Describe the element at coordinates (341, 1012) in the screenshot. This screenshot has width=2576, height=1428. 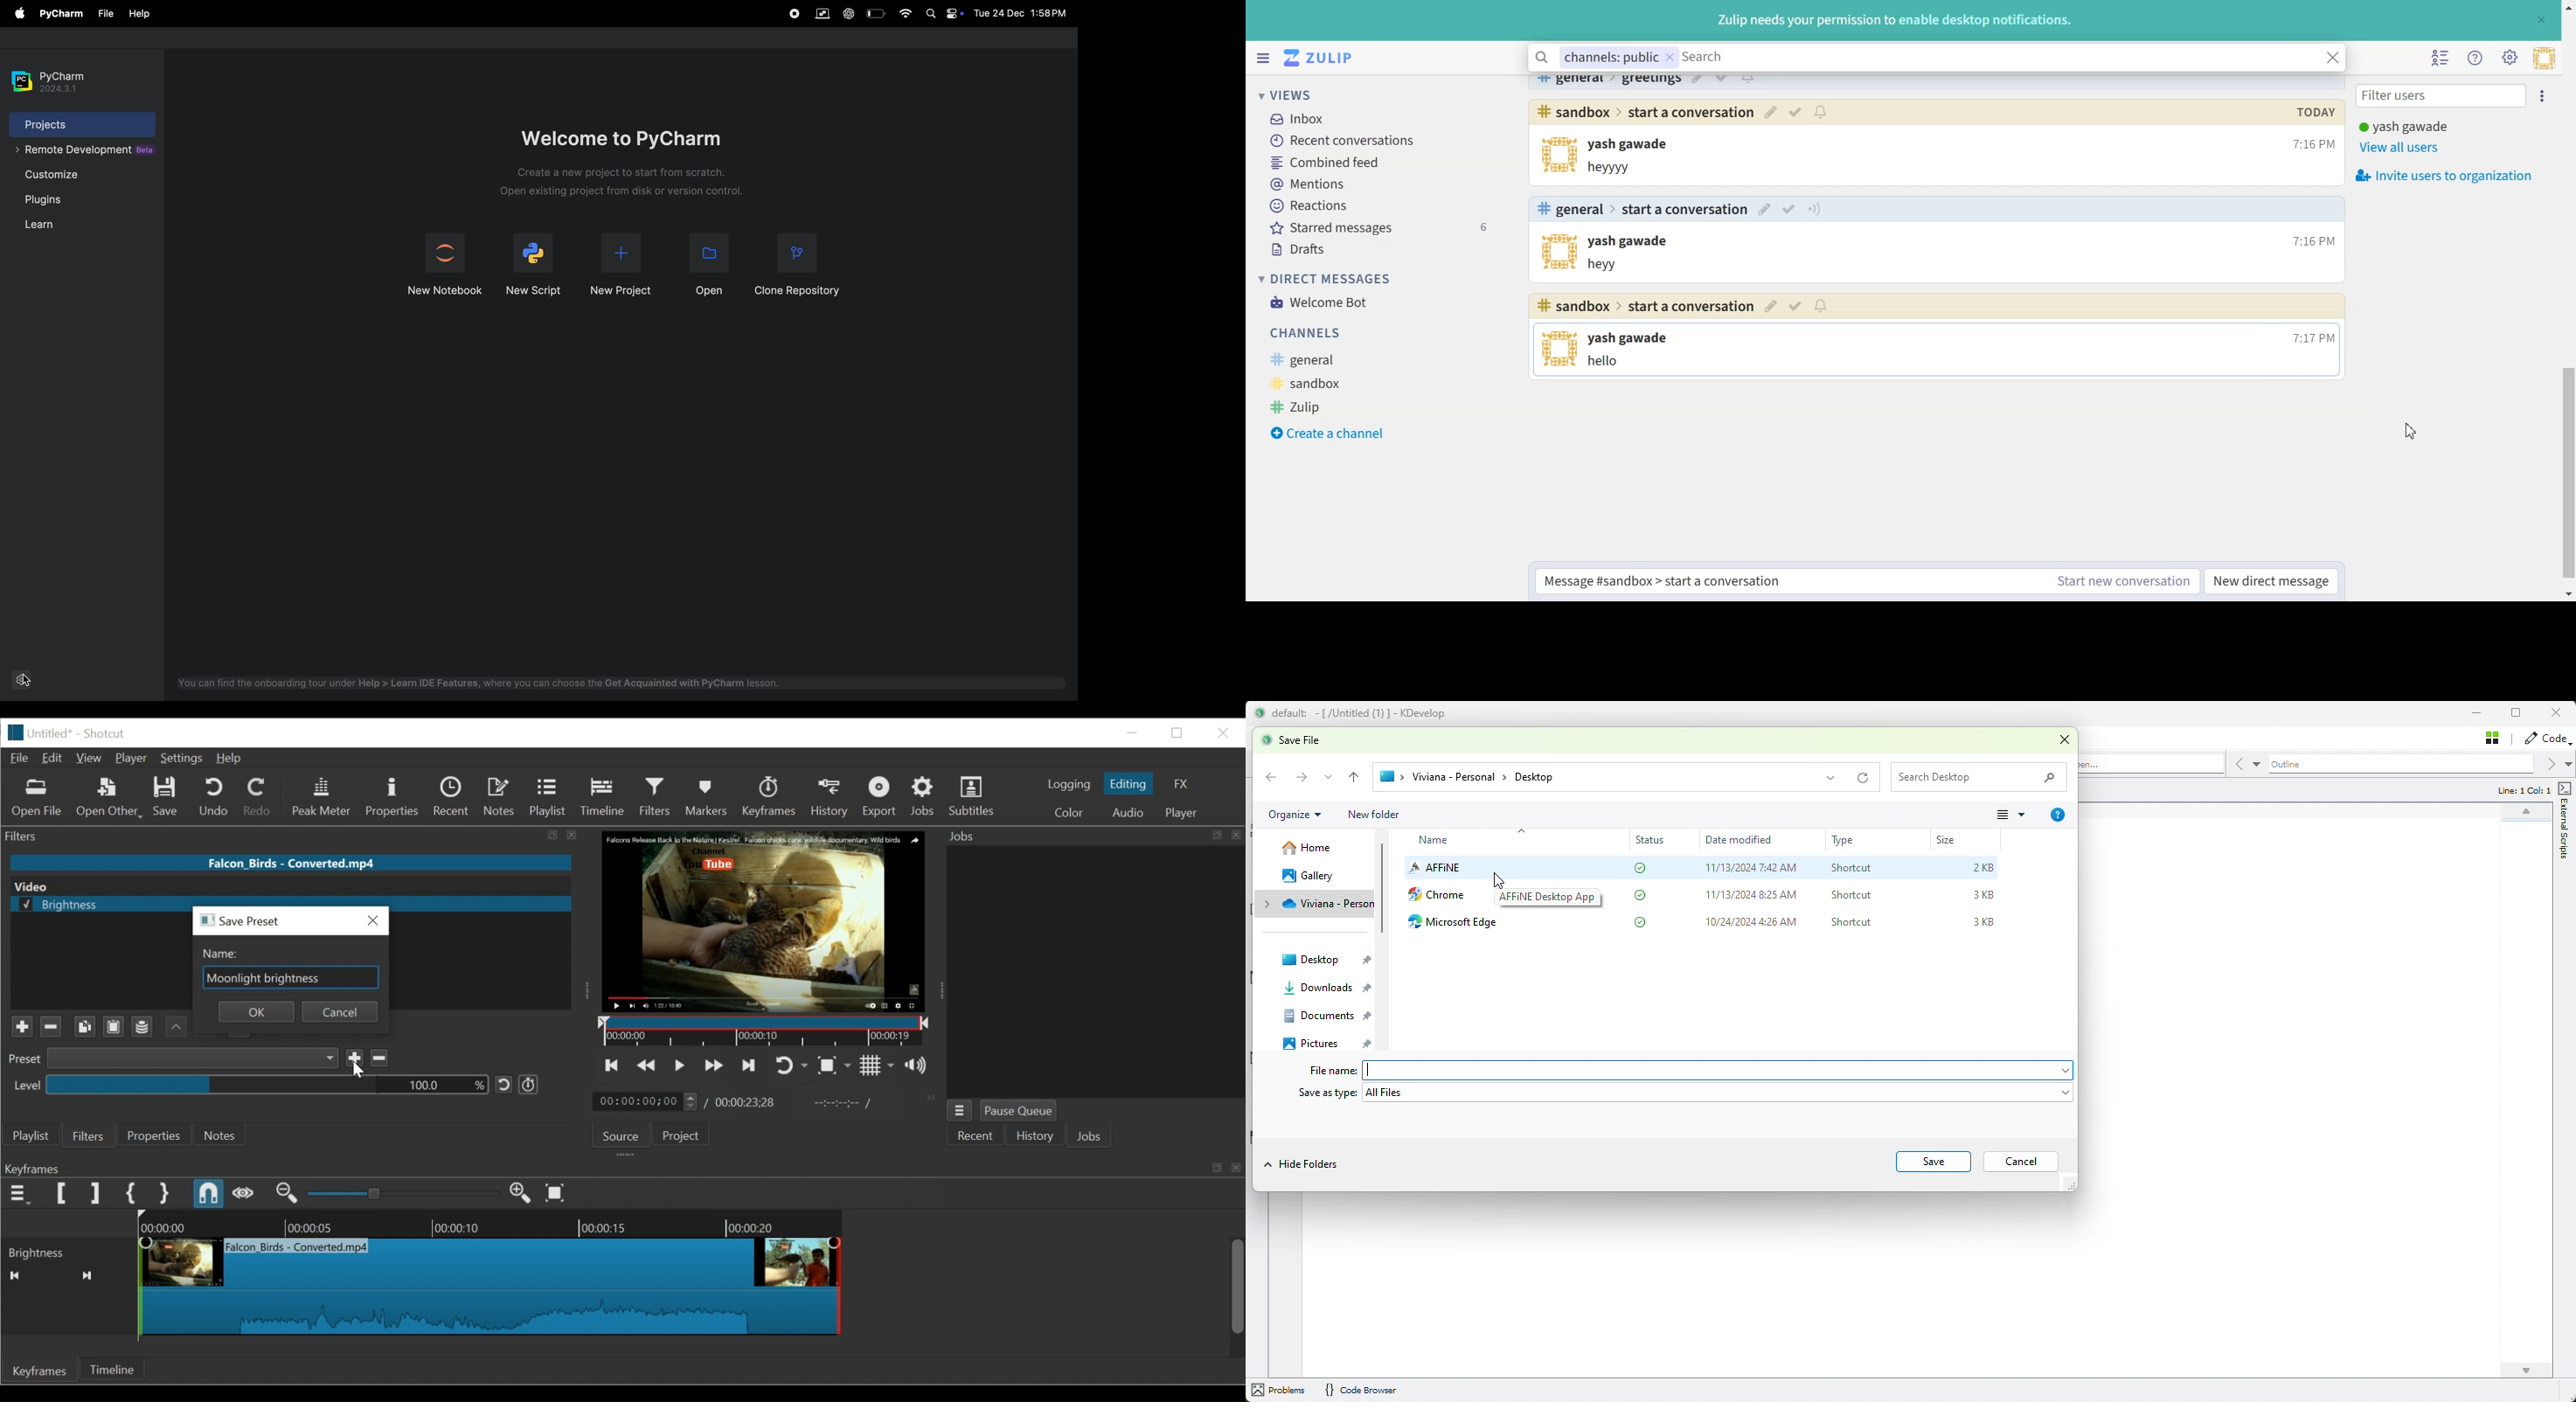
I see `cancel` at that location.